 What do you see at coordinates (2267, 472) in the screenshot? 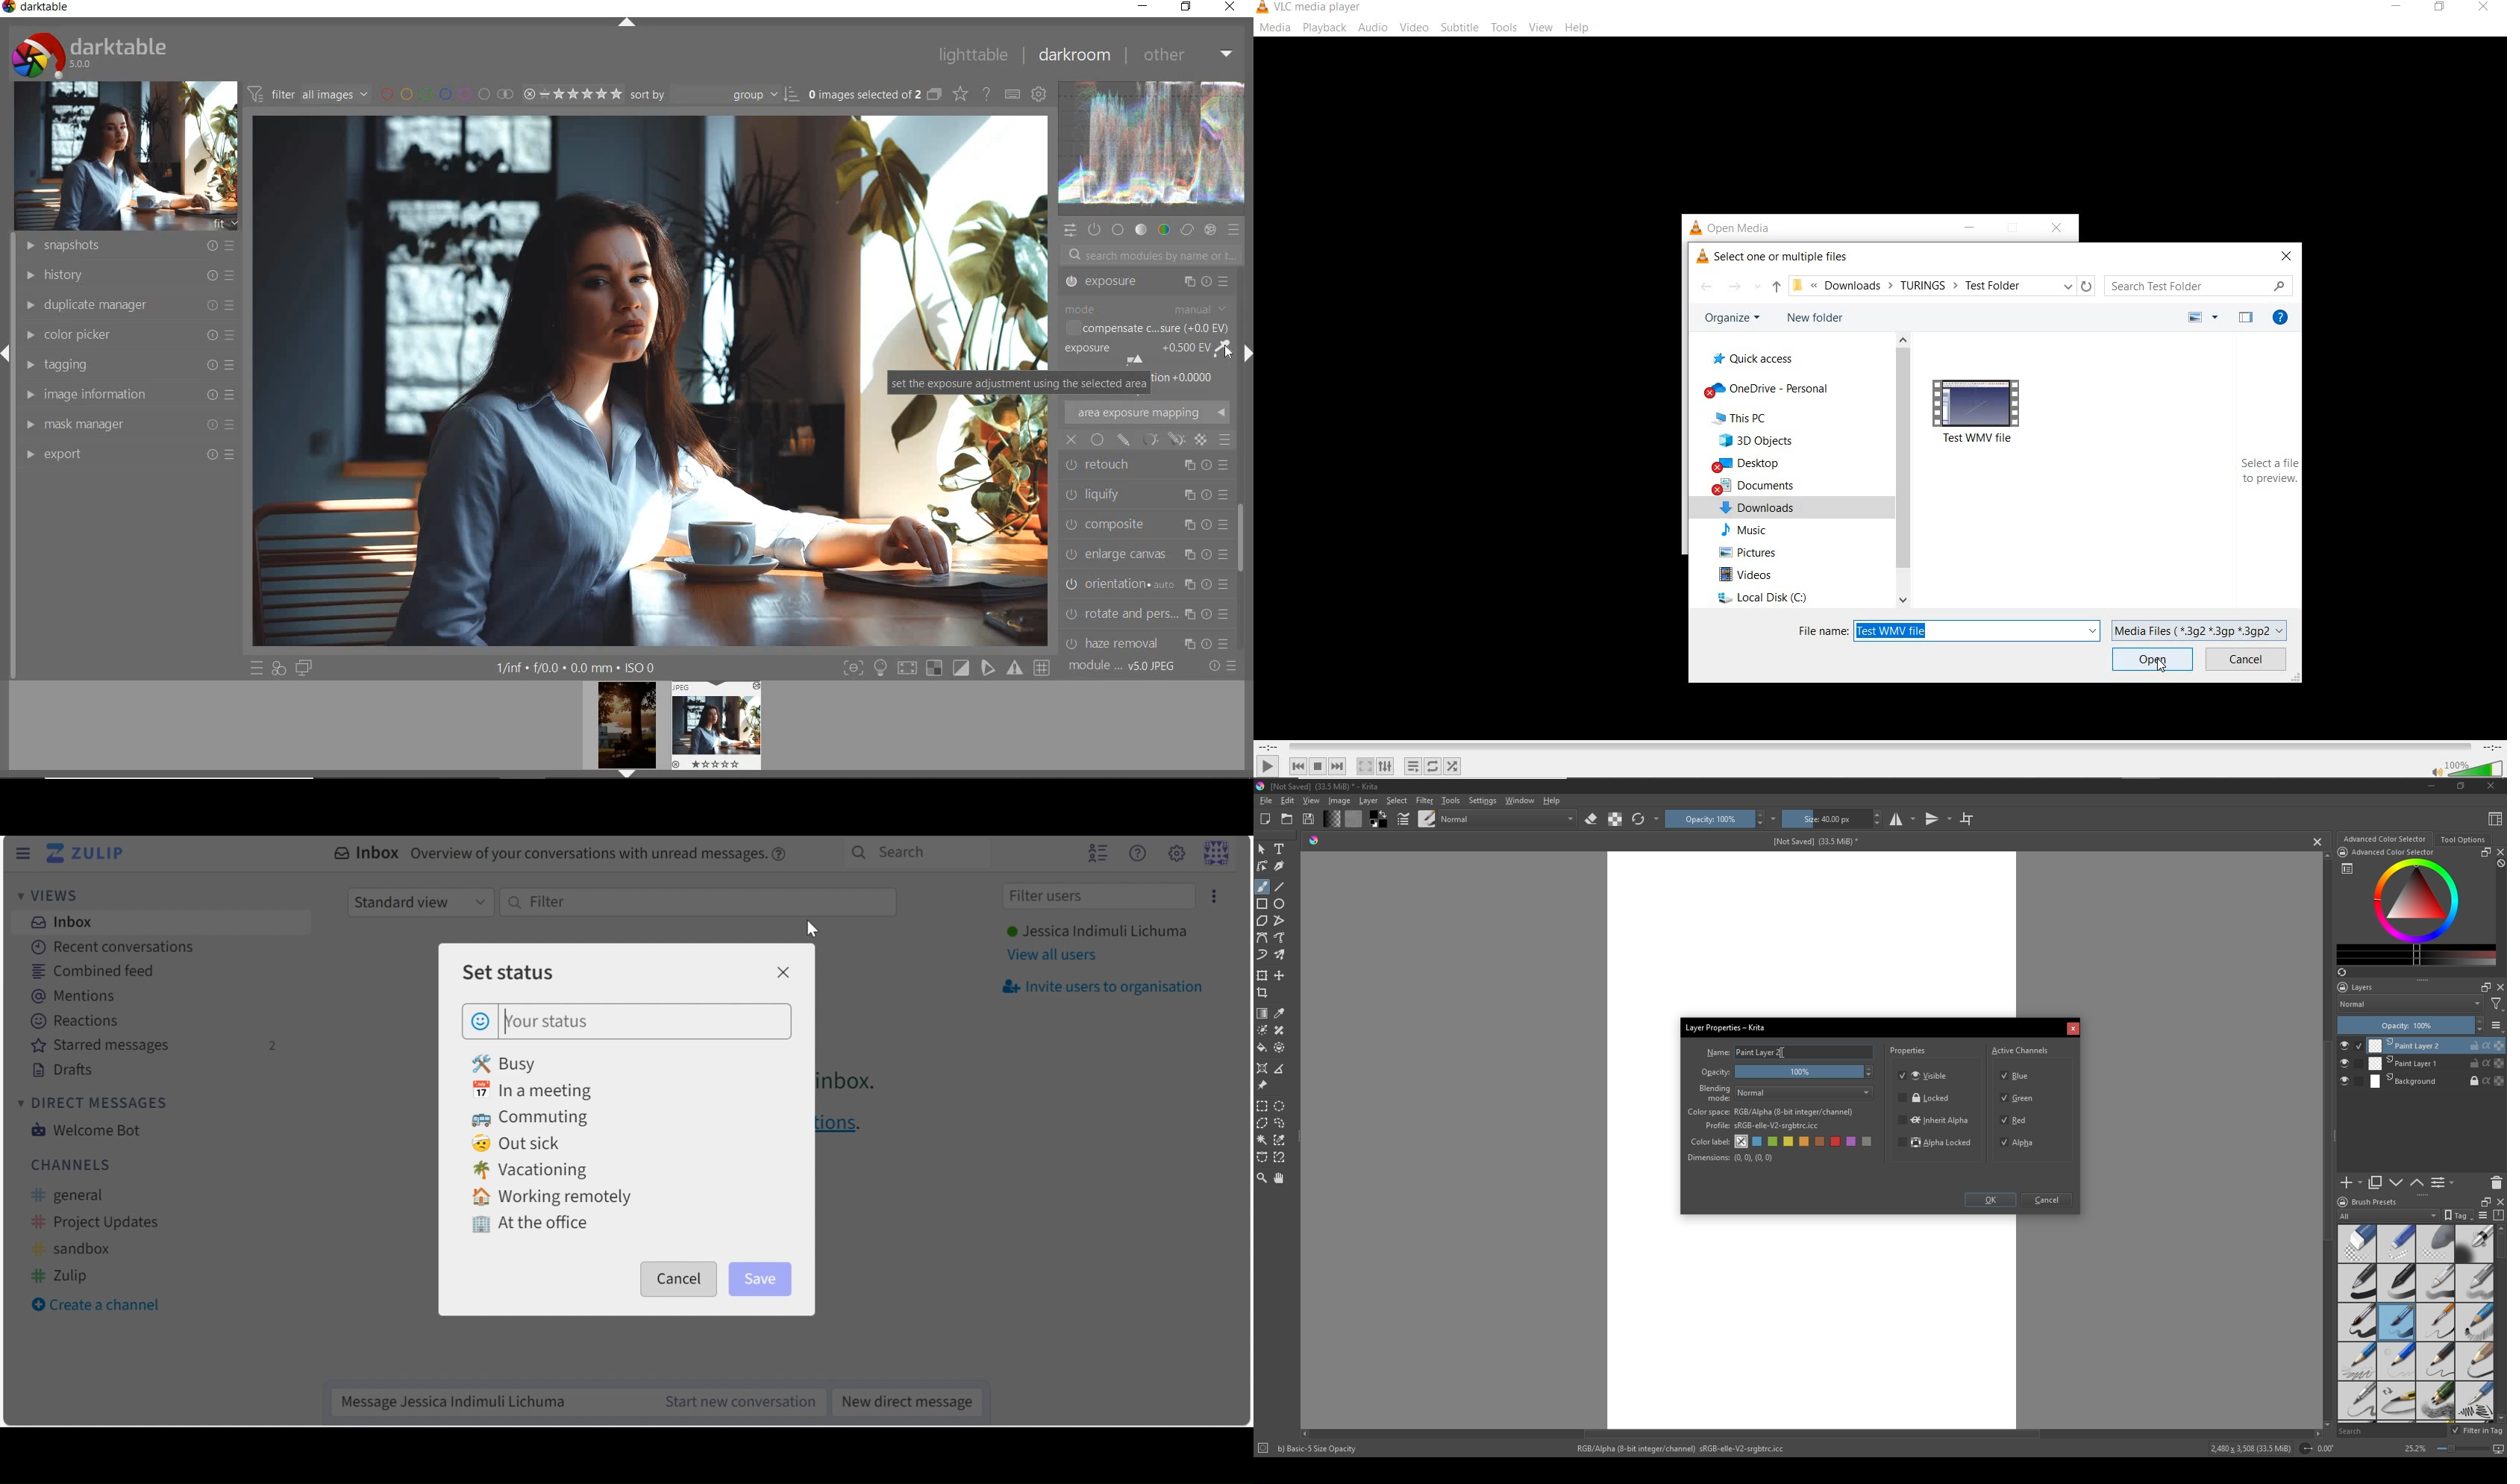
I see `select a file to preview` at bounding box center [2267, 472].